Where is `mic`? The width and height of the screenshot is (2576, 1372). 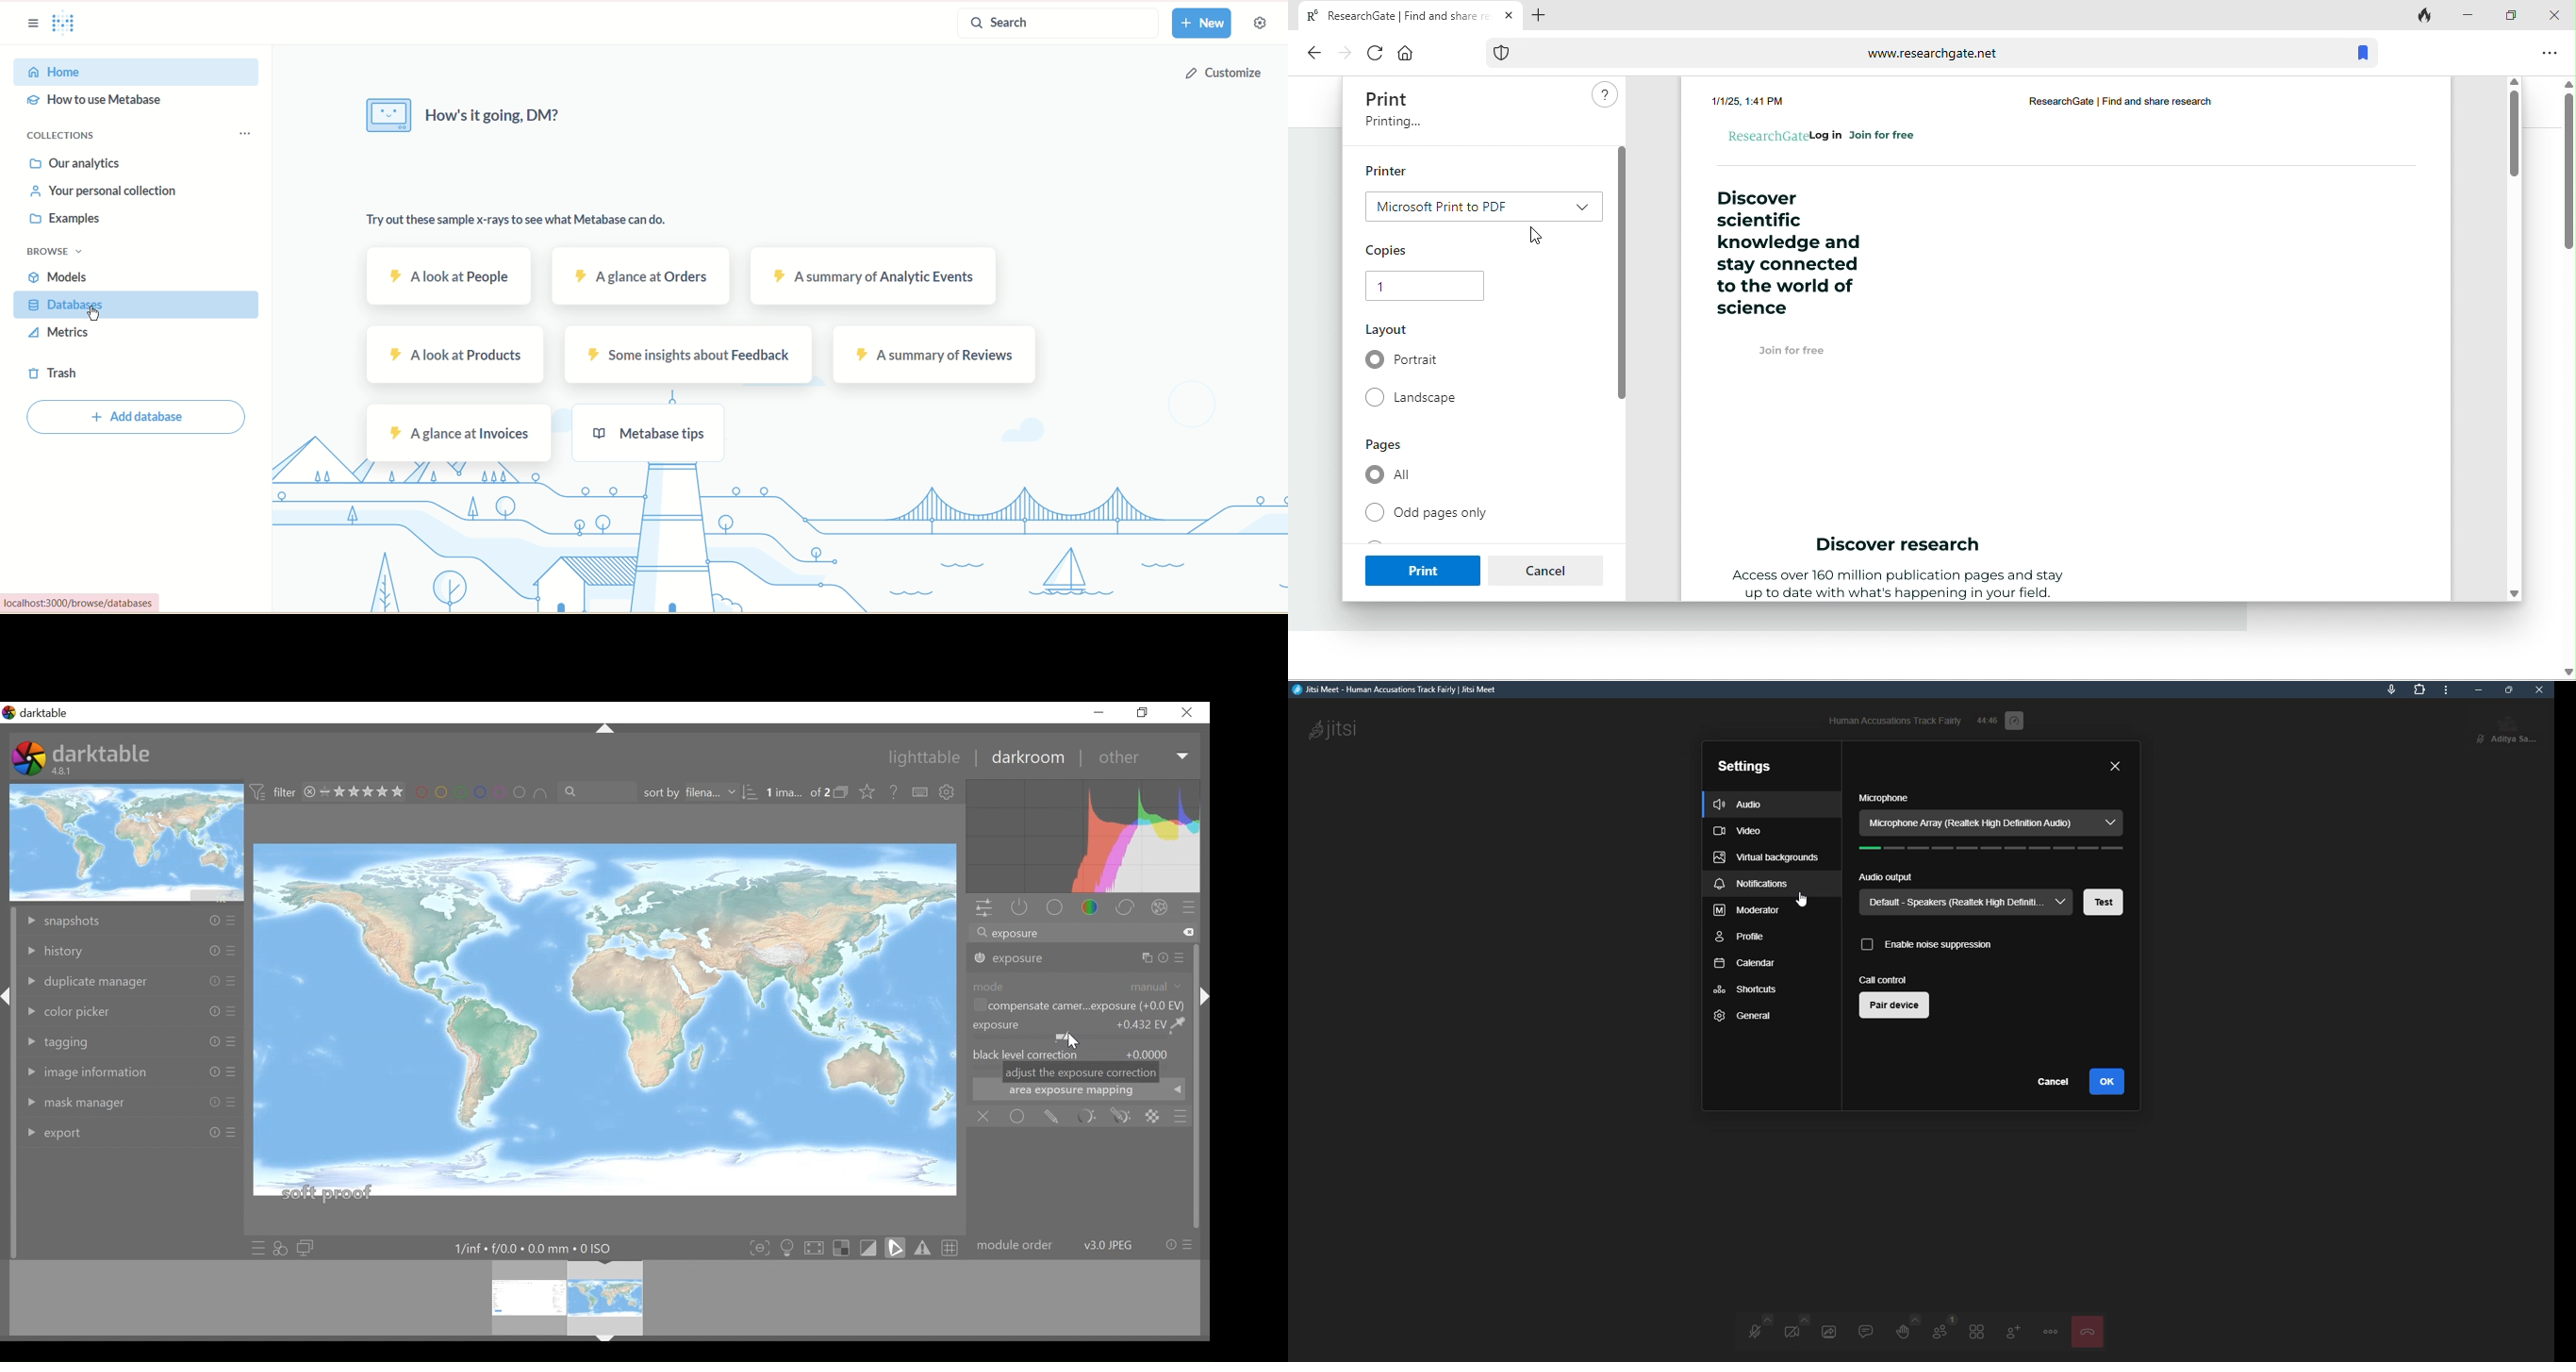 mic is located at coordinates (2391, 688).